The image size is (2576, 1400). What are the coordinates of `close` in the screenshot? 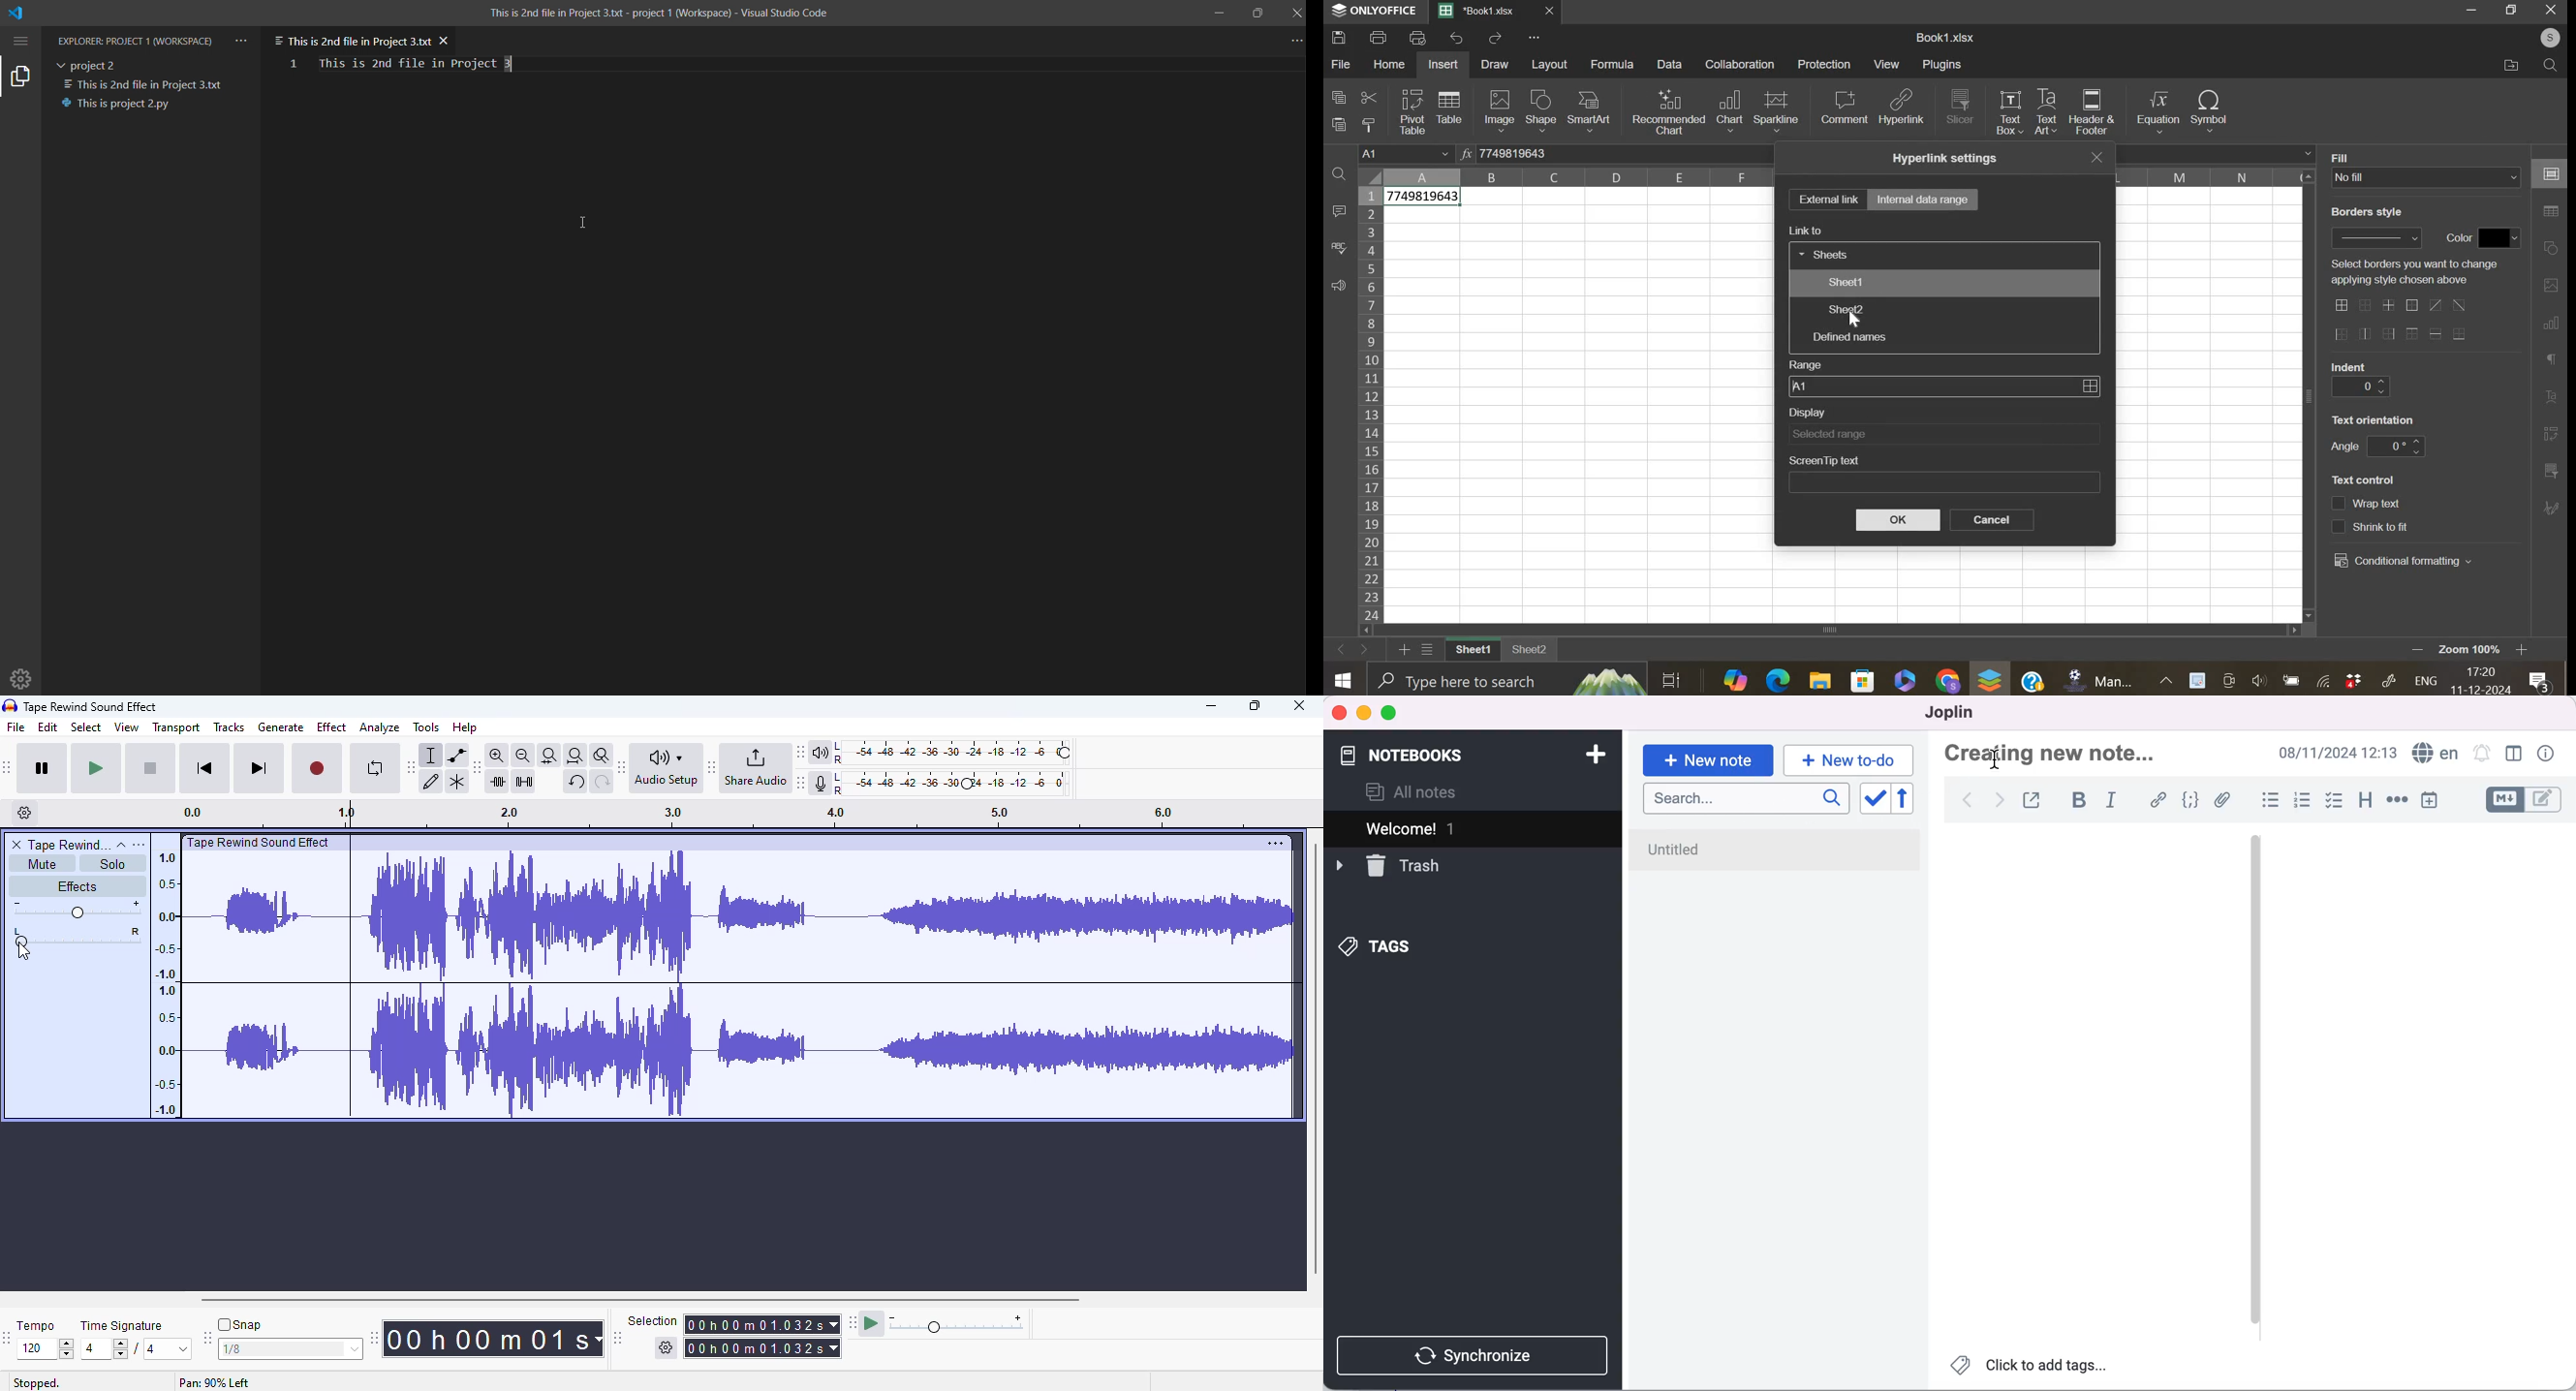 It's located at (1340, 712).